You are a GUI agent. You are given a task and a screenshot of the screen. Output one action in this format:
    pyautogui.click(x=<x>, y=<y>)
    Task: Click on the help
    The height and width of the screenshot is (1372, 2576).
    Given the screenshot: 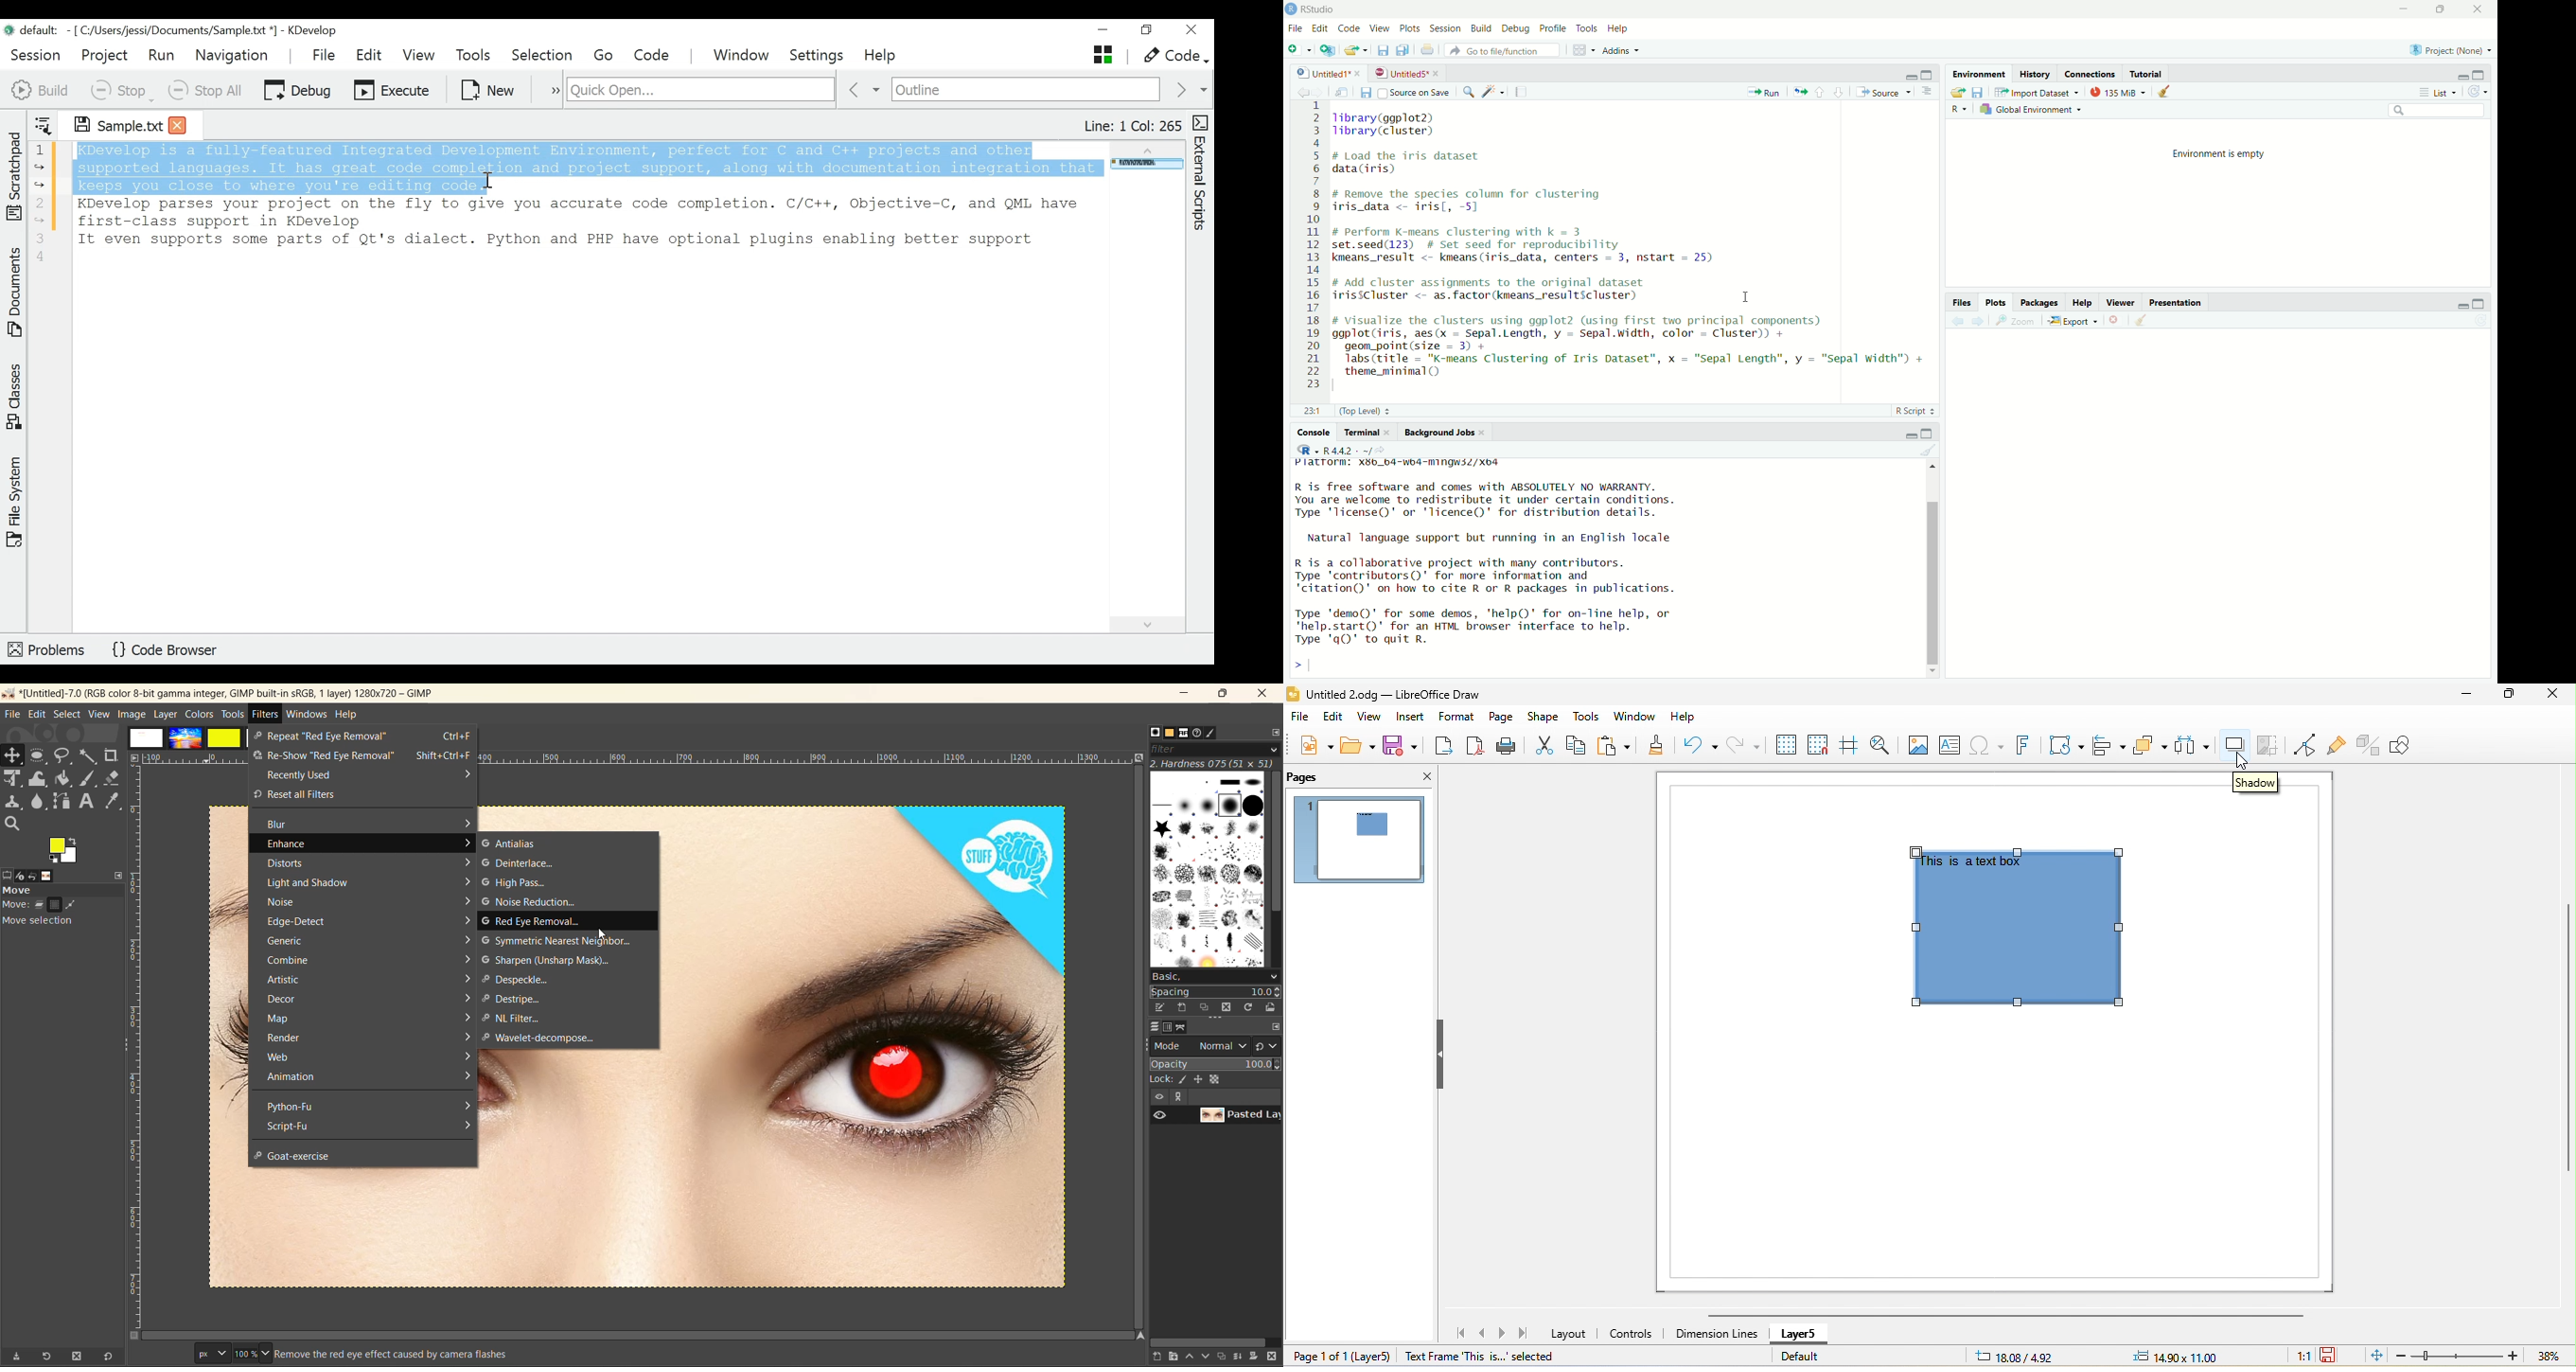 What is the action you would take?
    pyautogui.click(x=1622, y=28)
    